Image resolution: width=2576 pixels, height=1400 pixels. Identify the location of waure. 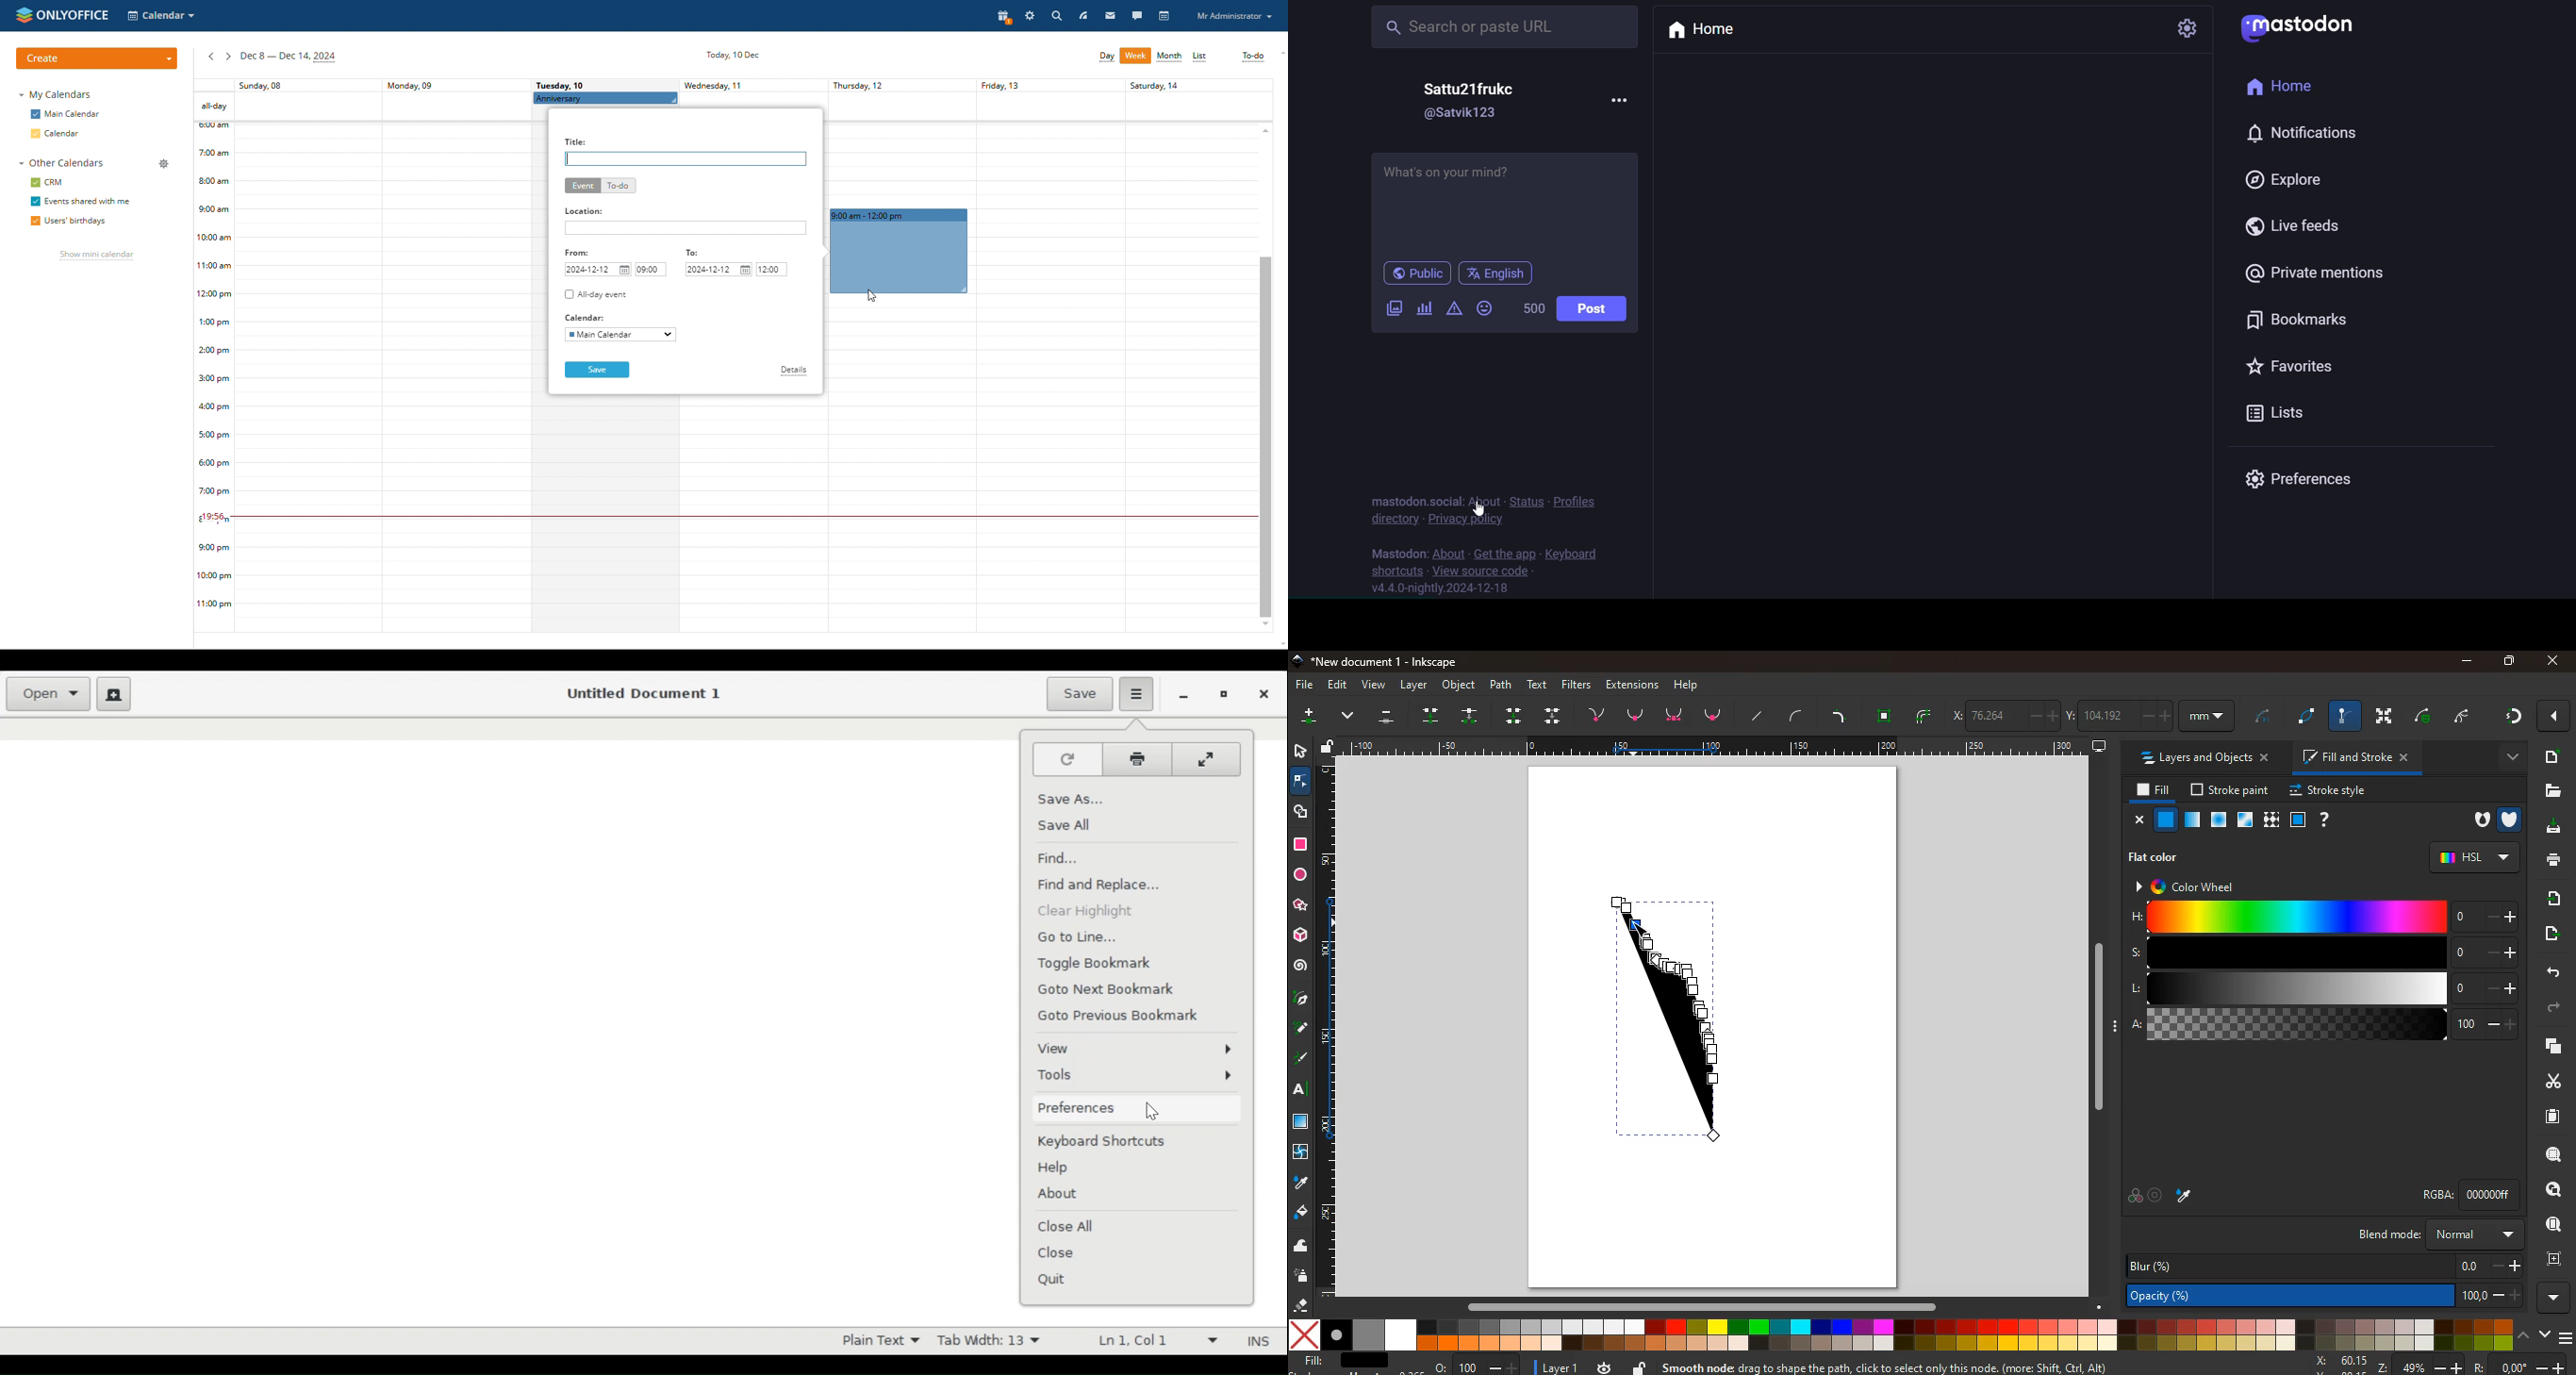
(1885, 714).